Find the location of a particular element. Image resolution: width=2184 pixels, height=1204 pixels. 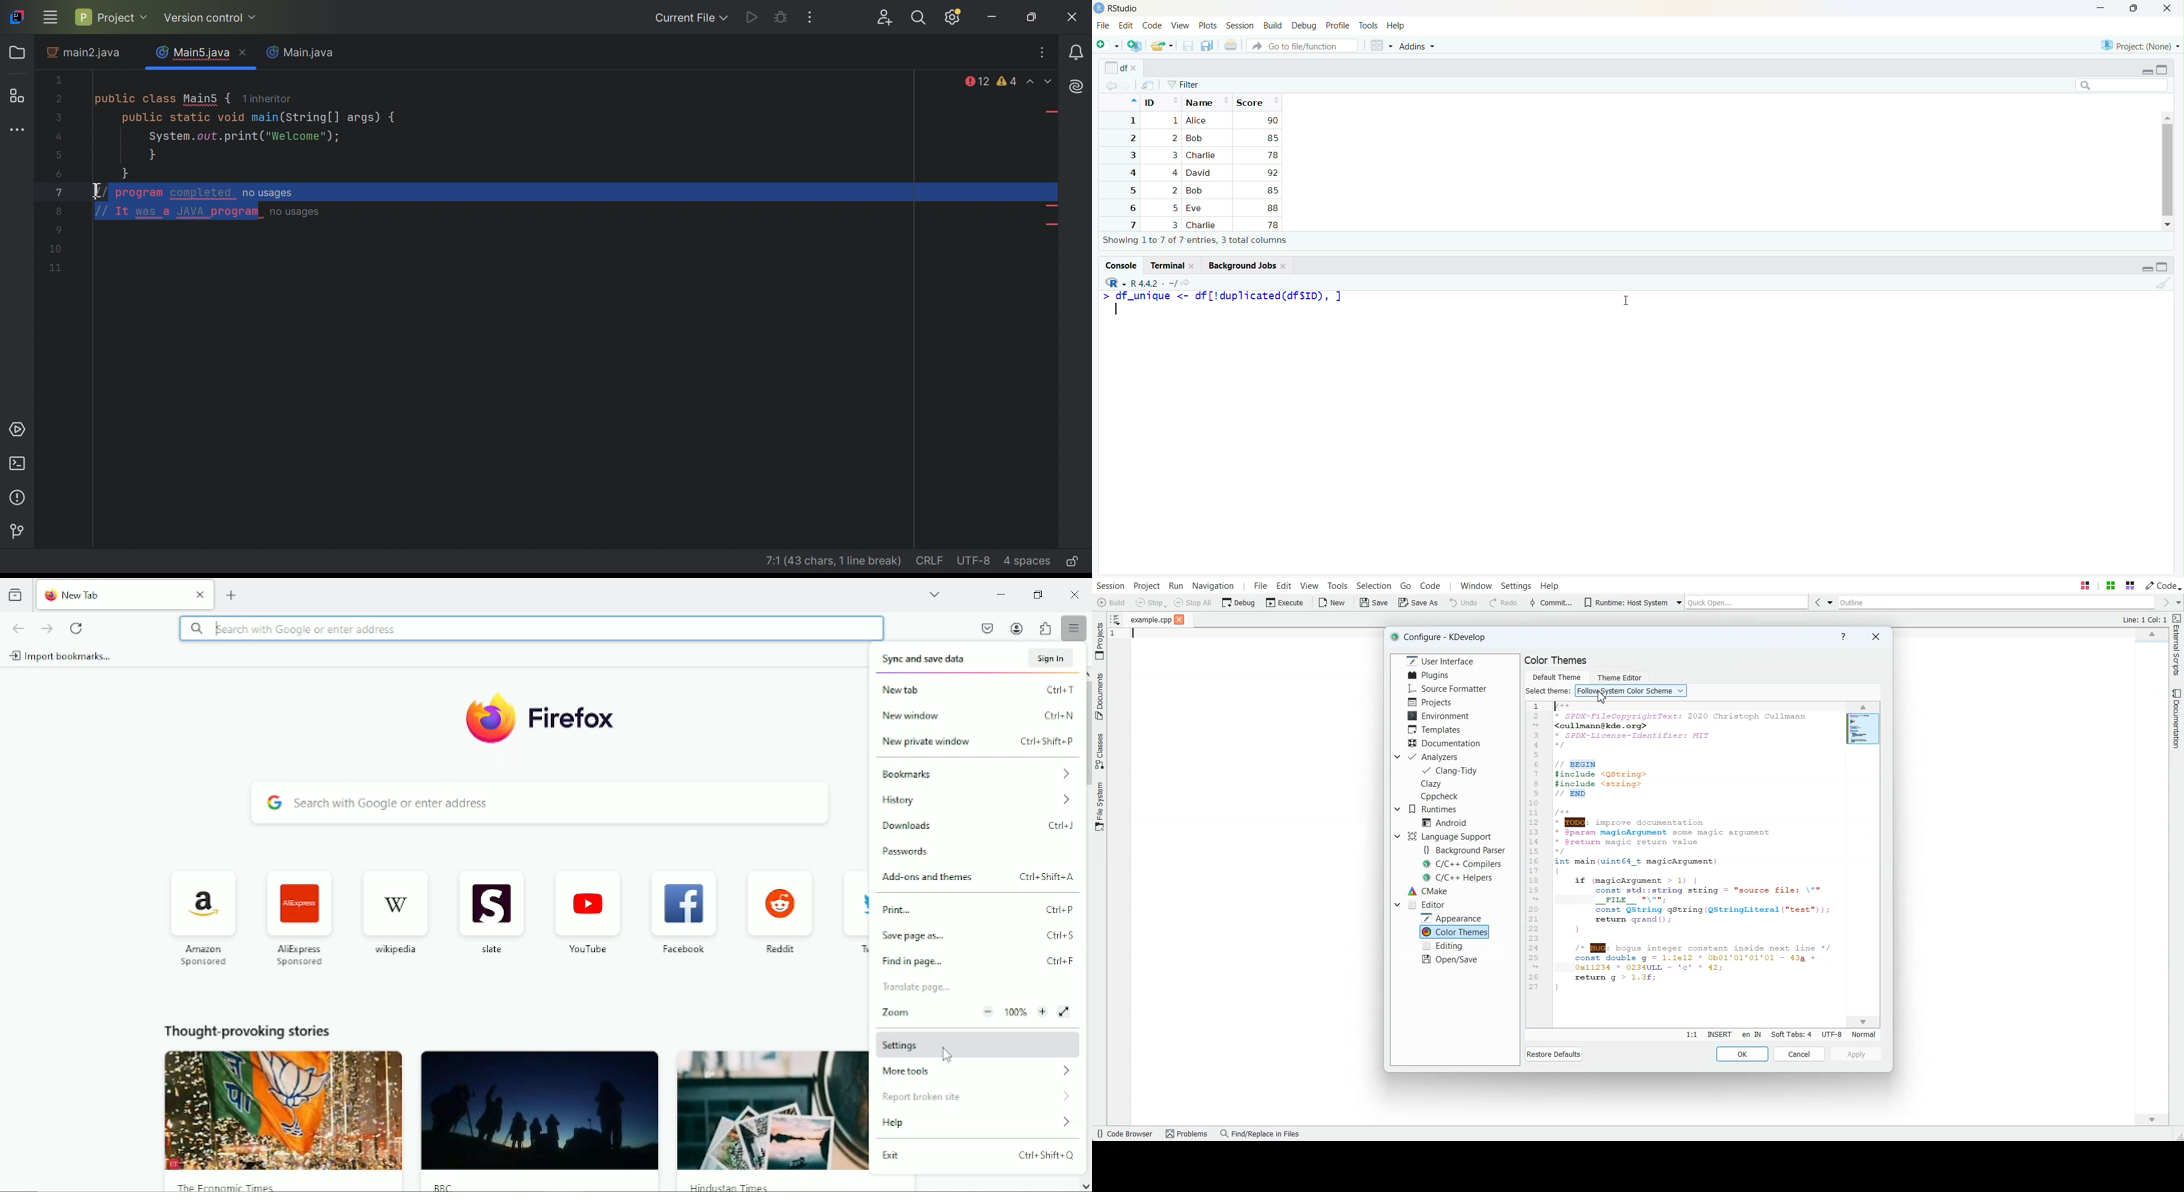

back is located at coordinates (1111, 86).